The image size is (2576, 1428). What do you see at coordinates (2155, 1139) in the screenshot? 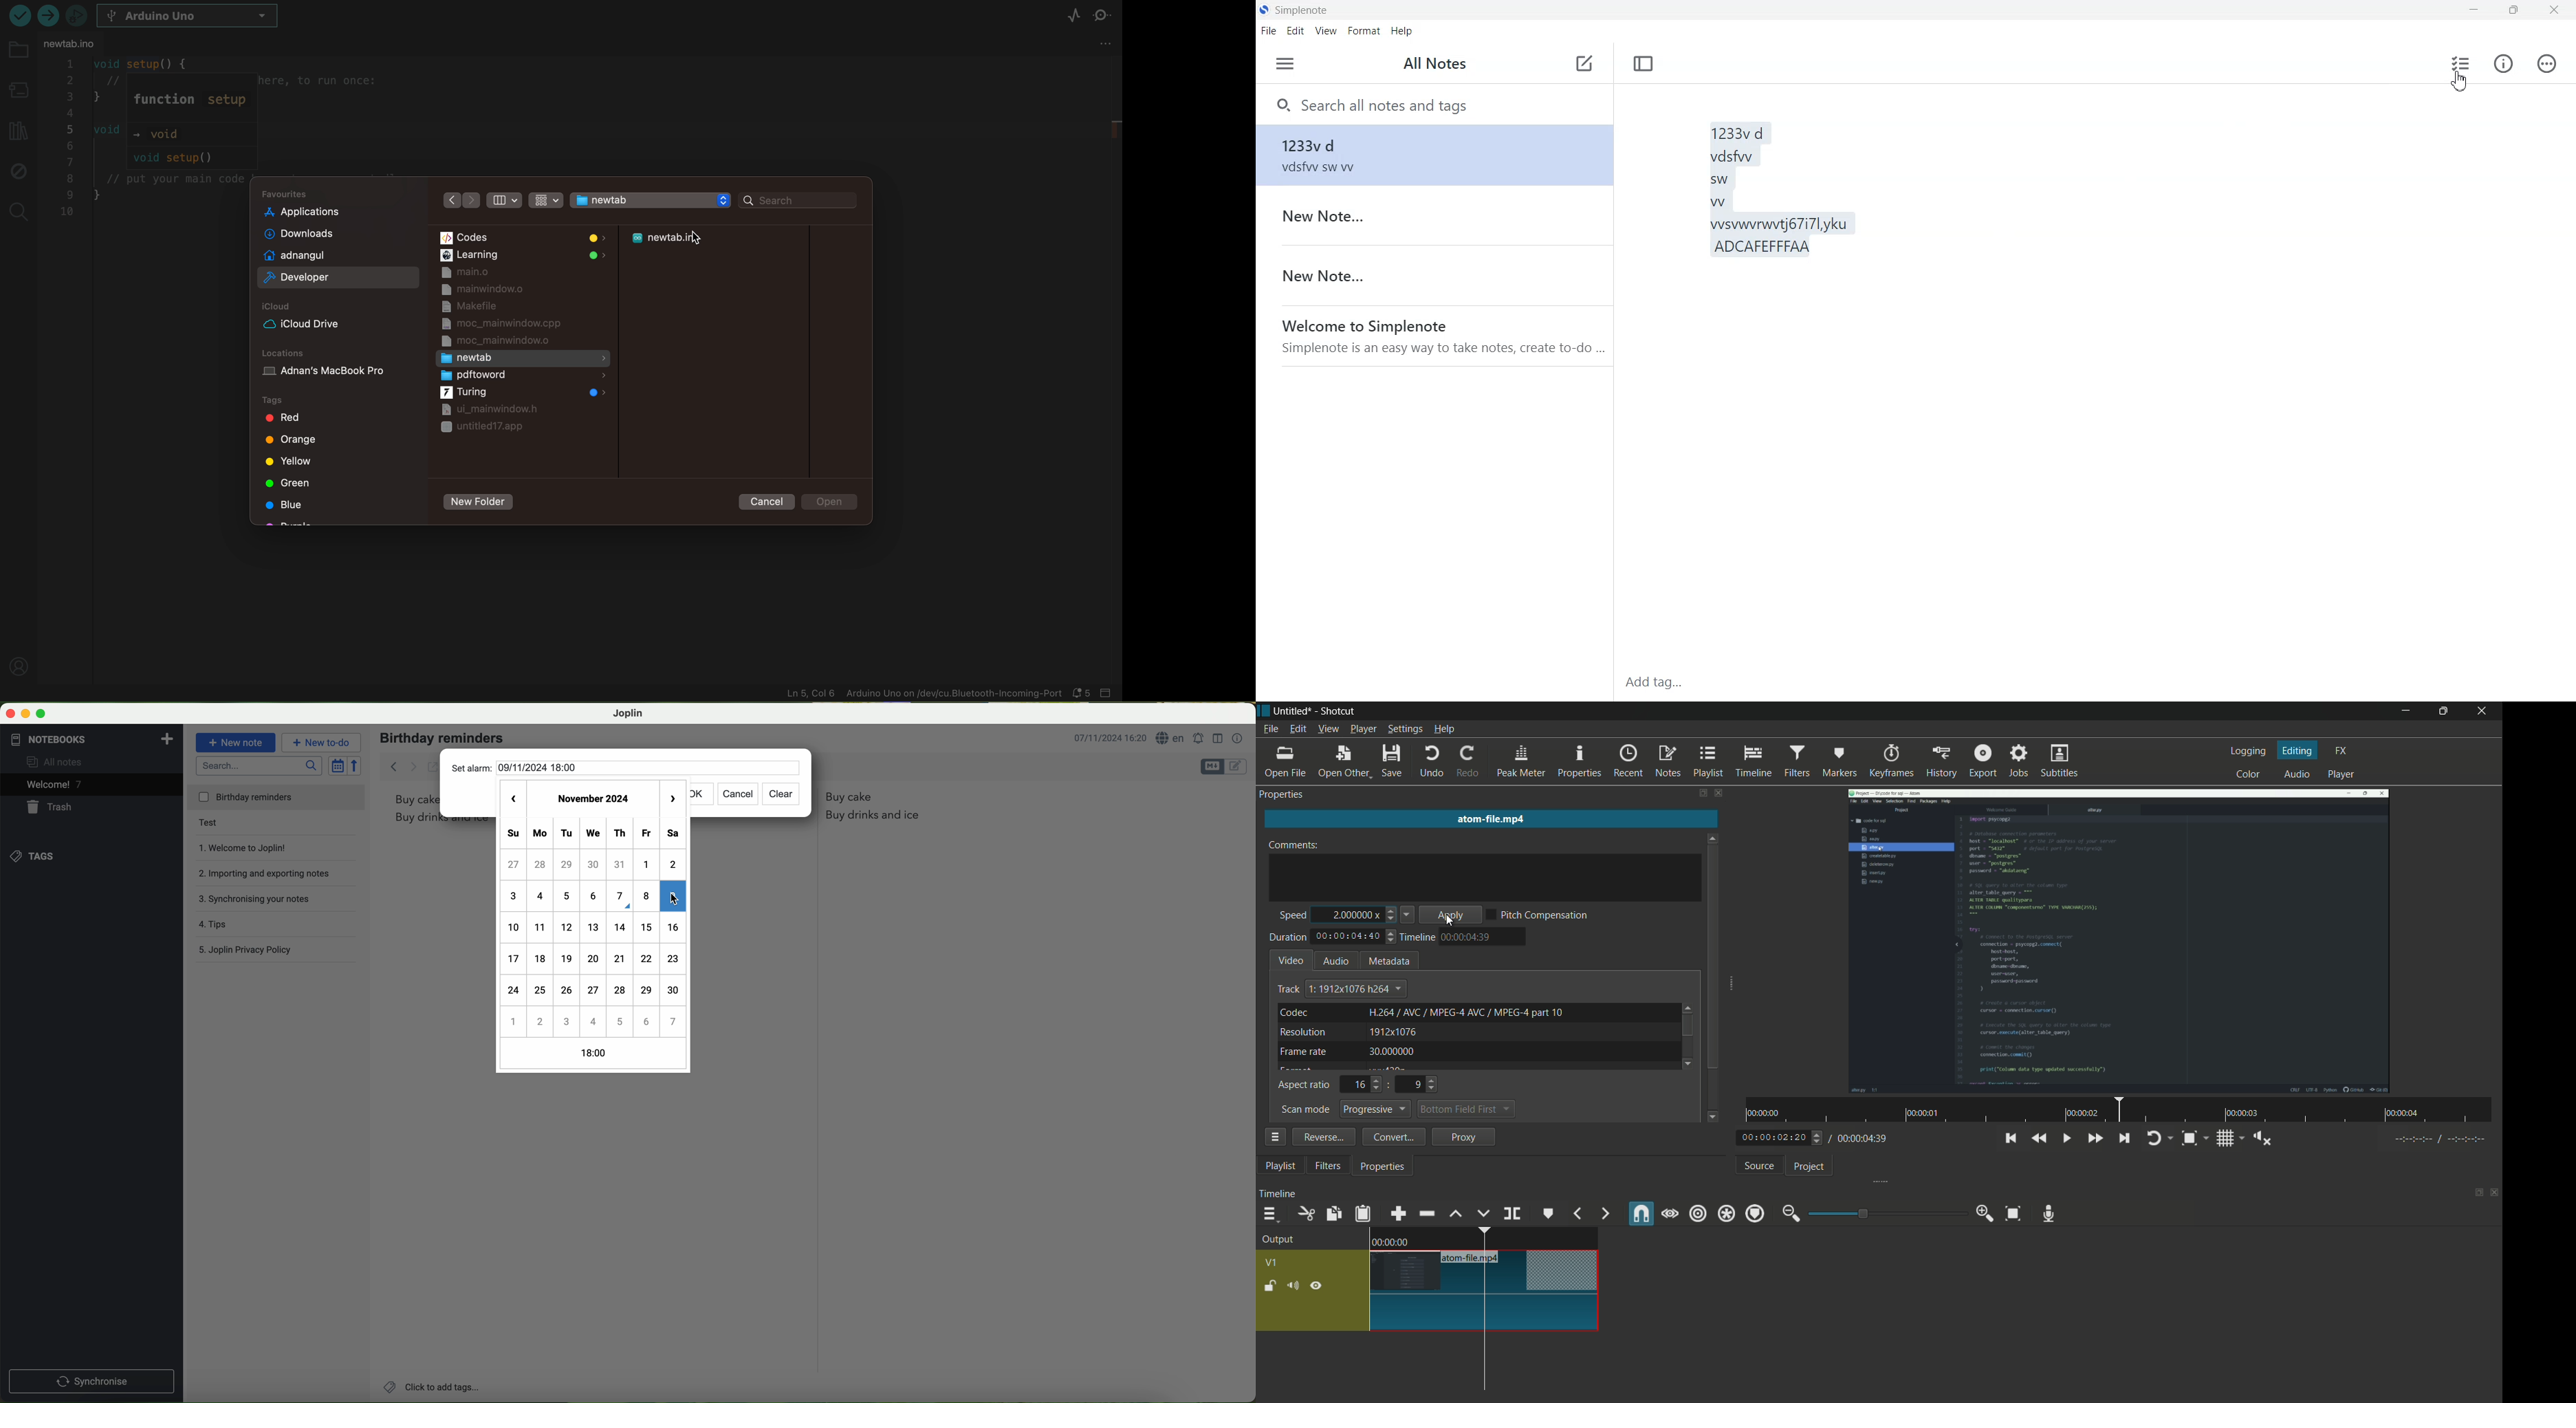
I see `toggle player looping` at bounding box center [2155, 1139].